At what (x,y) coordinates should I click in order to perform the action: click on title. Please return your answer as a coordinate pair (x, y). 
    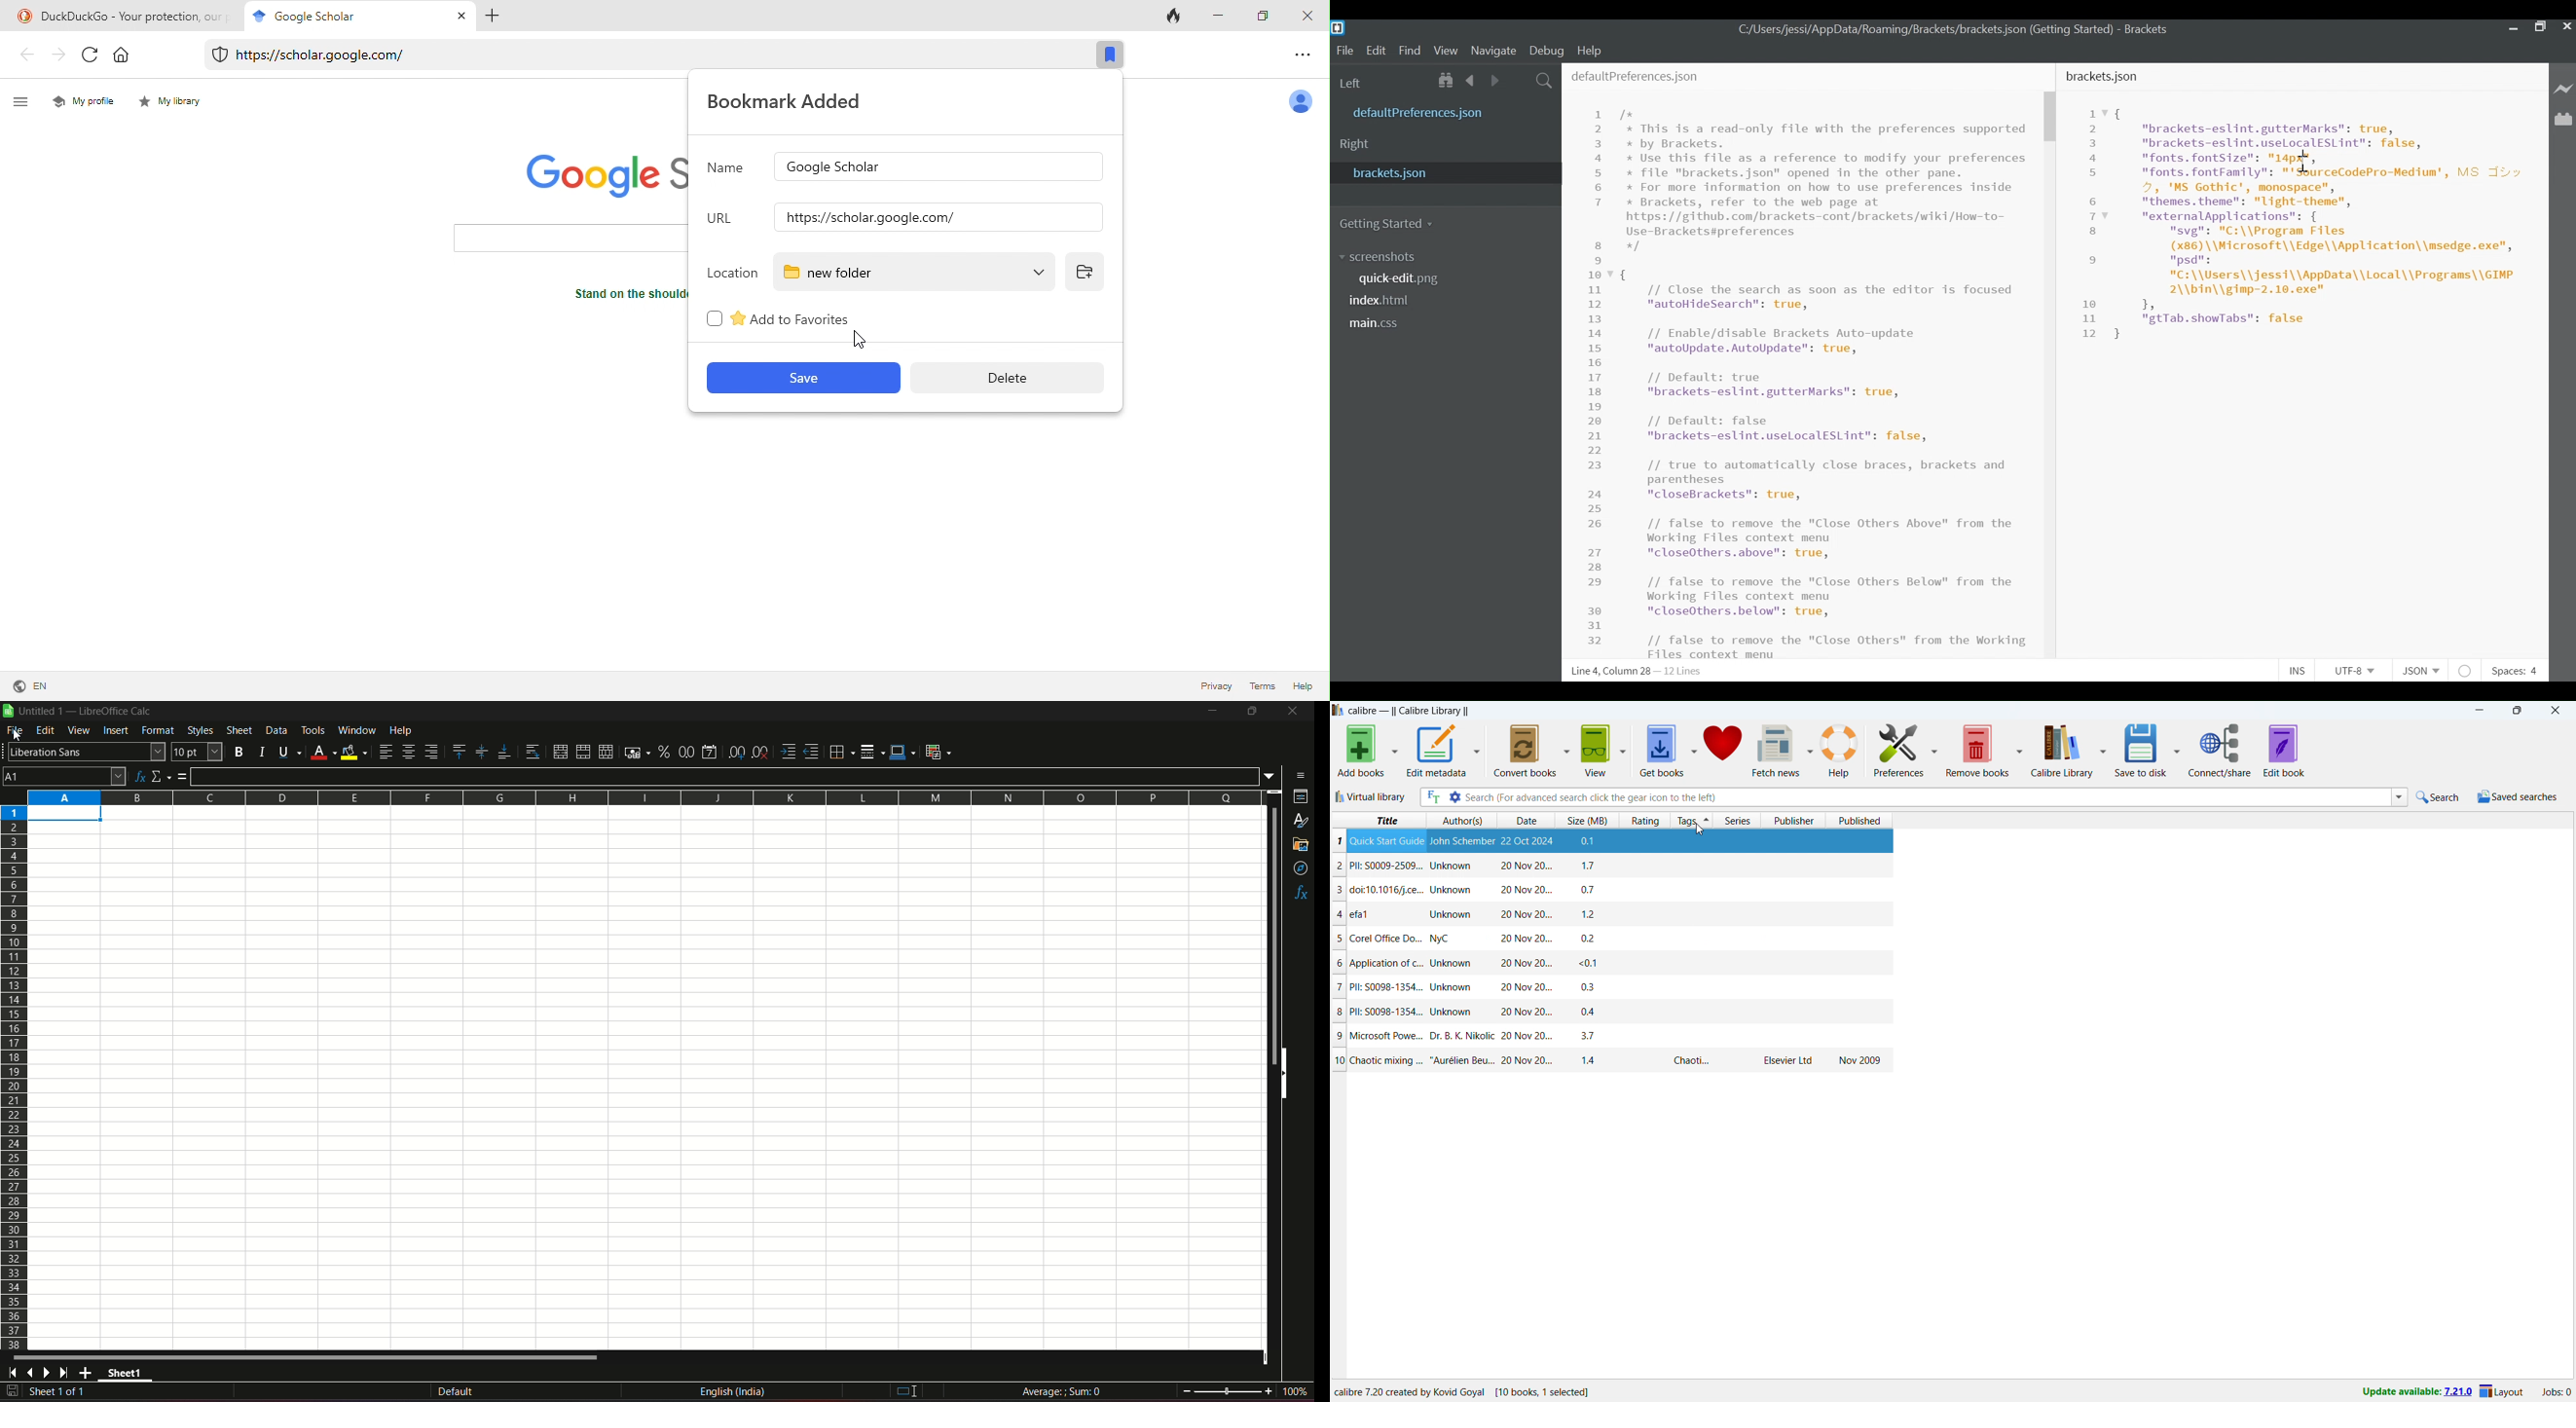
    Looking at the image, I should click on (121, 15).